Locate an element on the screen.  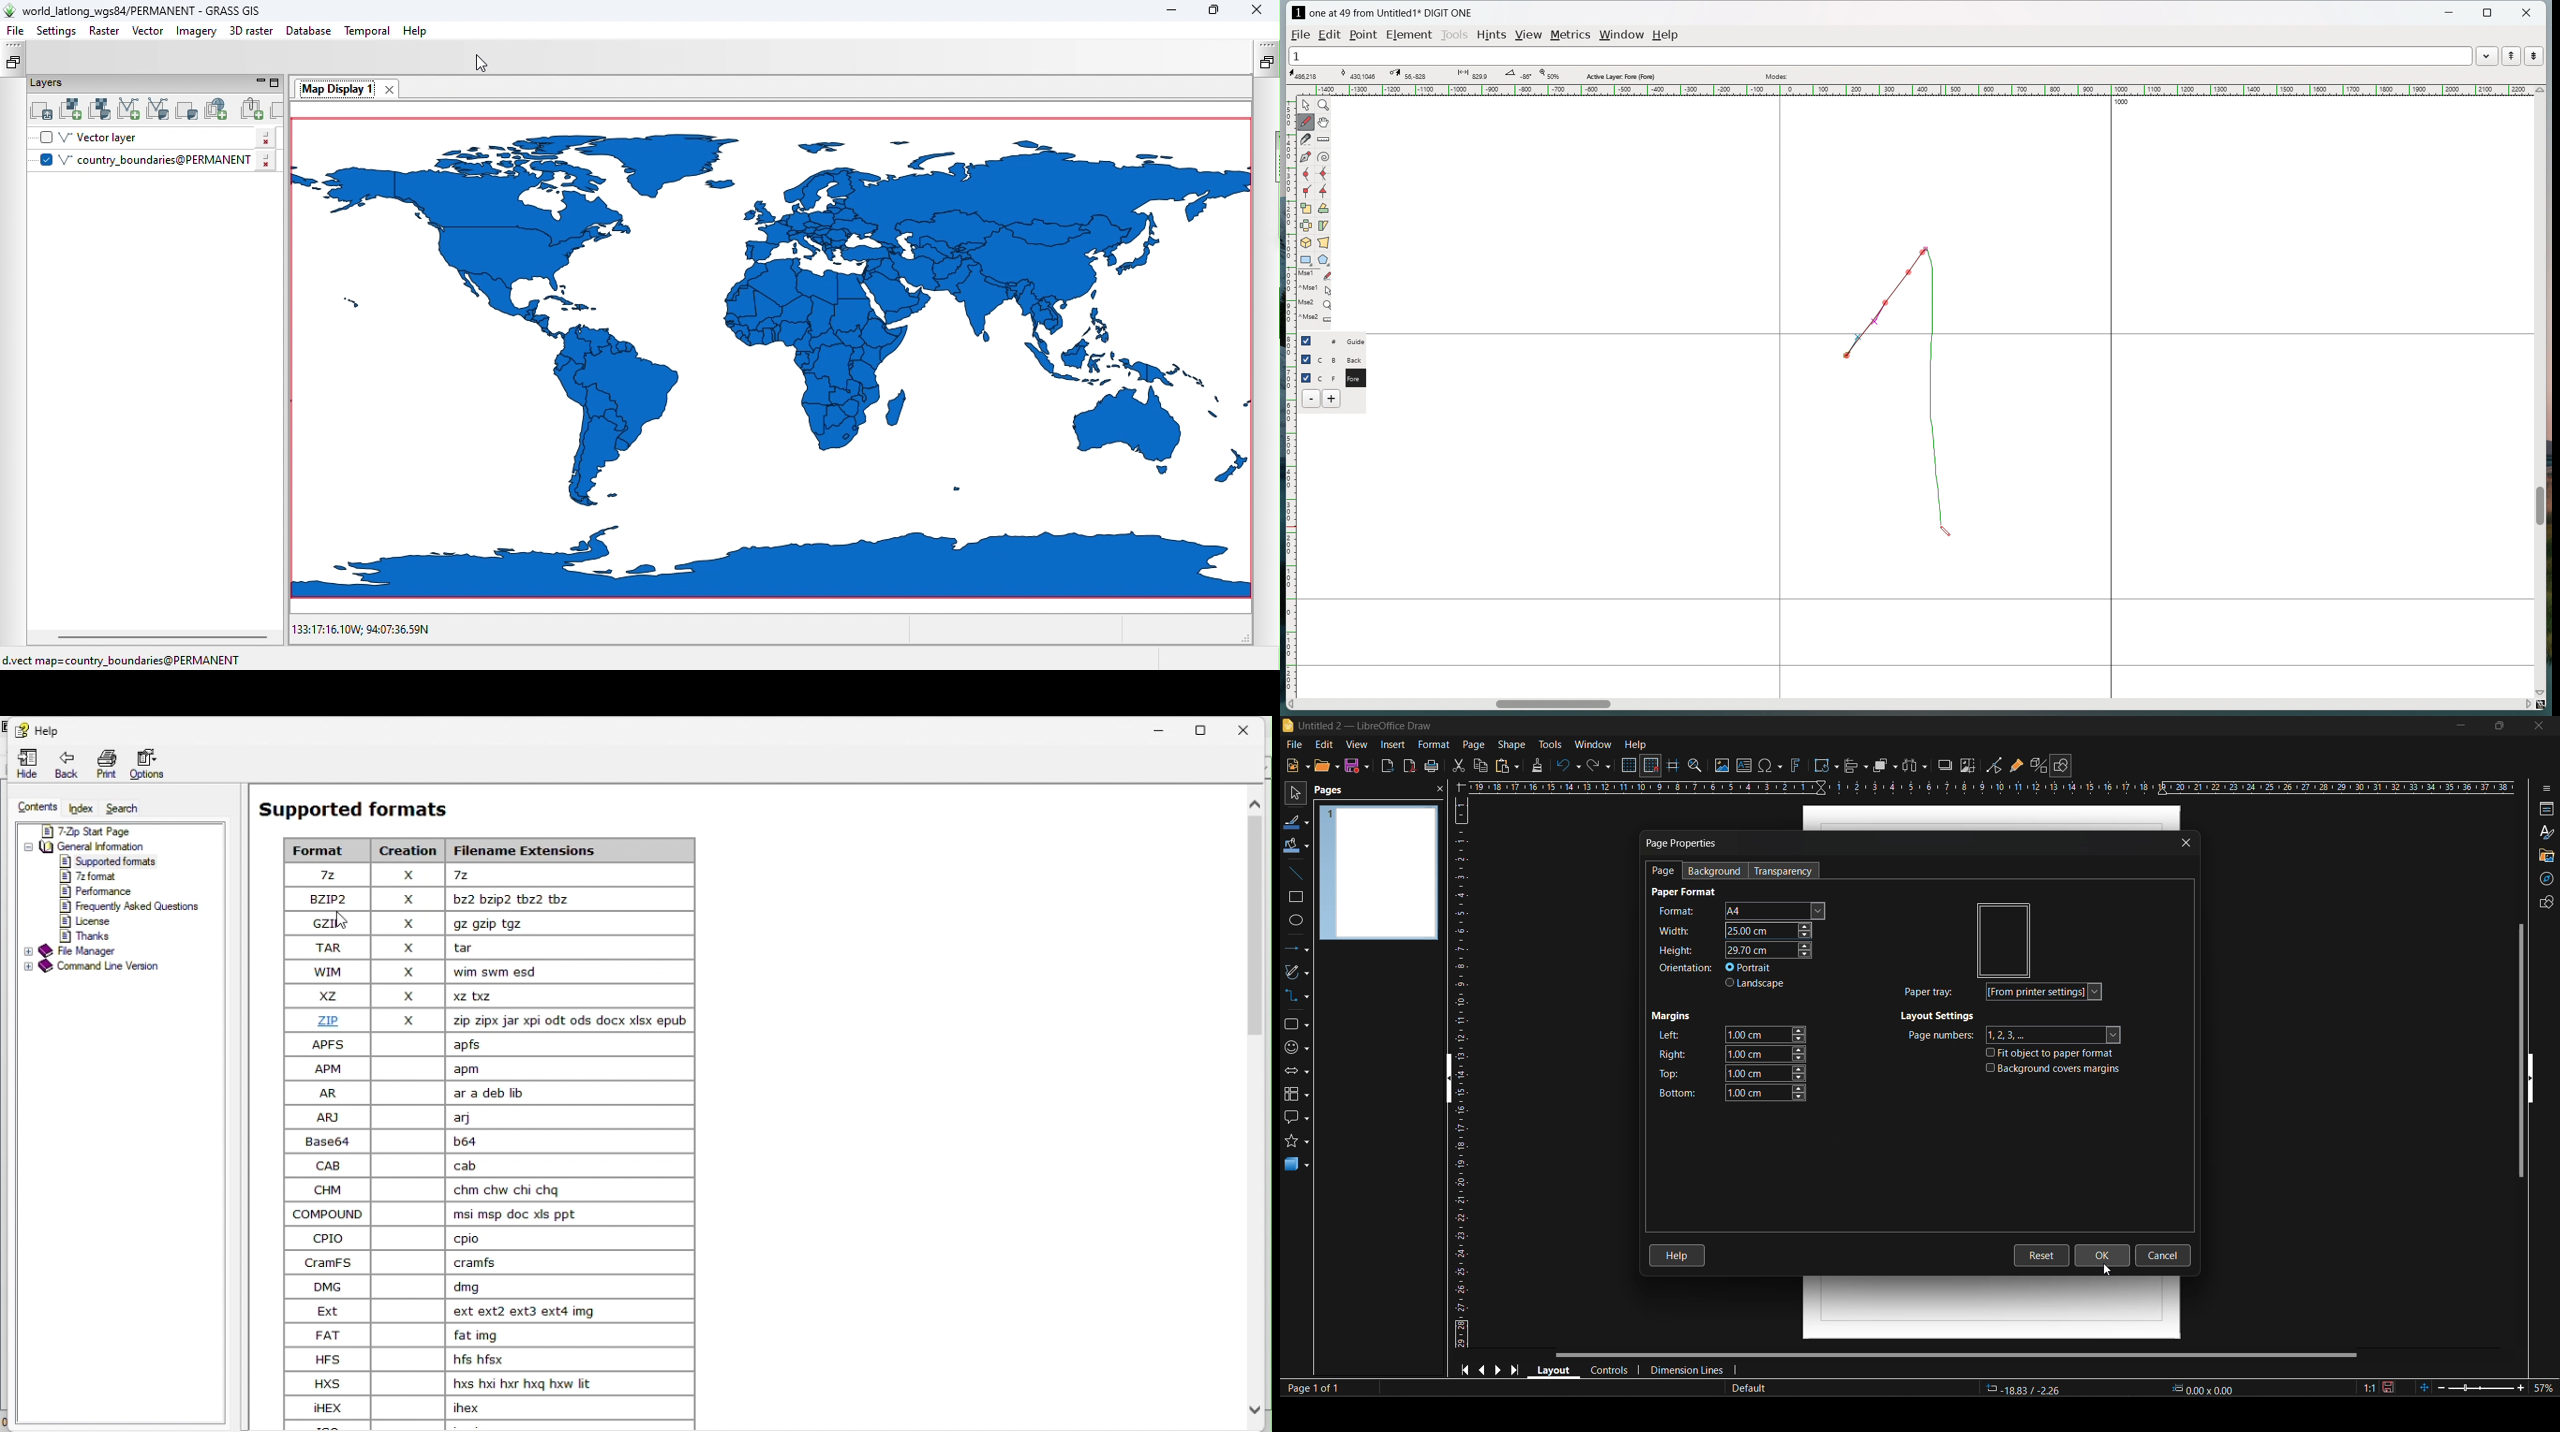
stars and banners is located at coordinates (1299, 1142).